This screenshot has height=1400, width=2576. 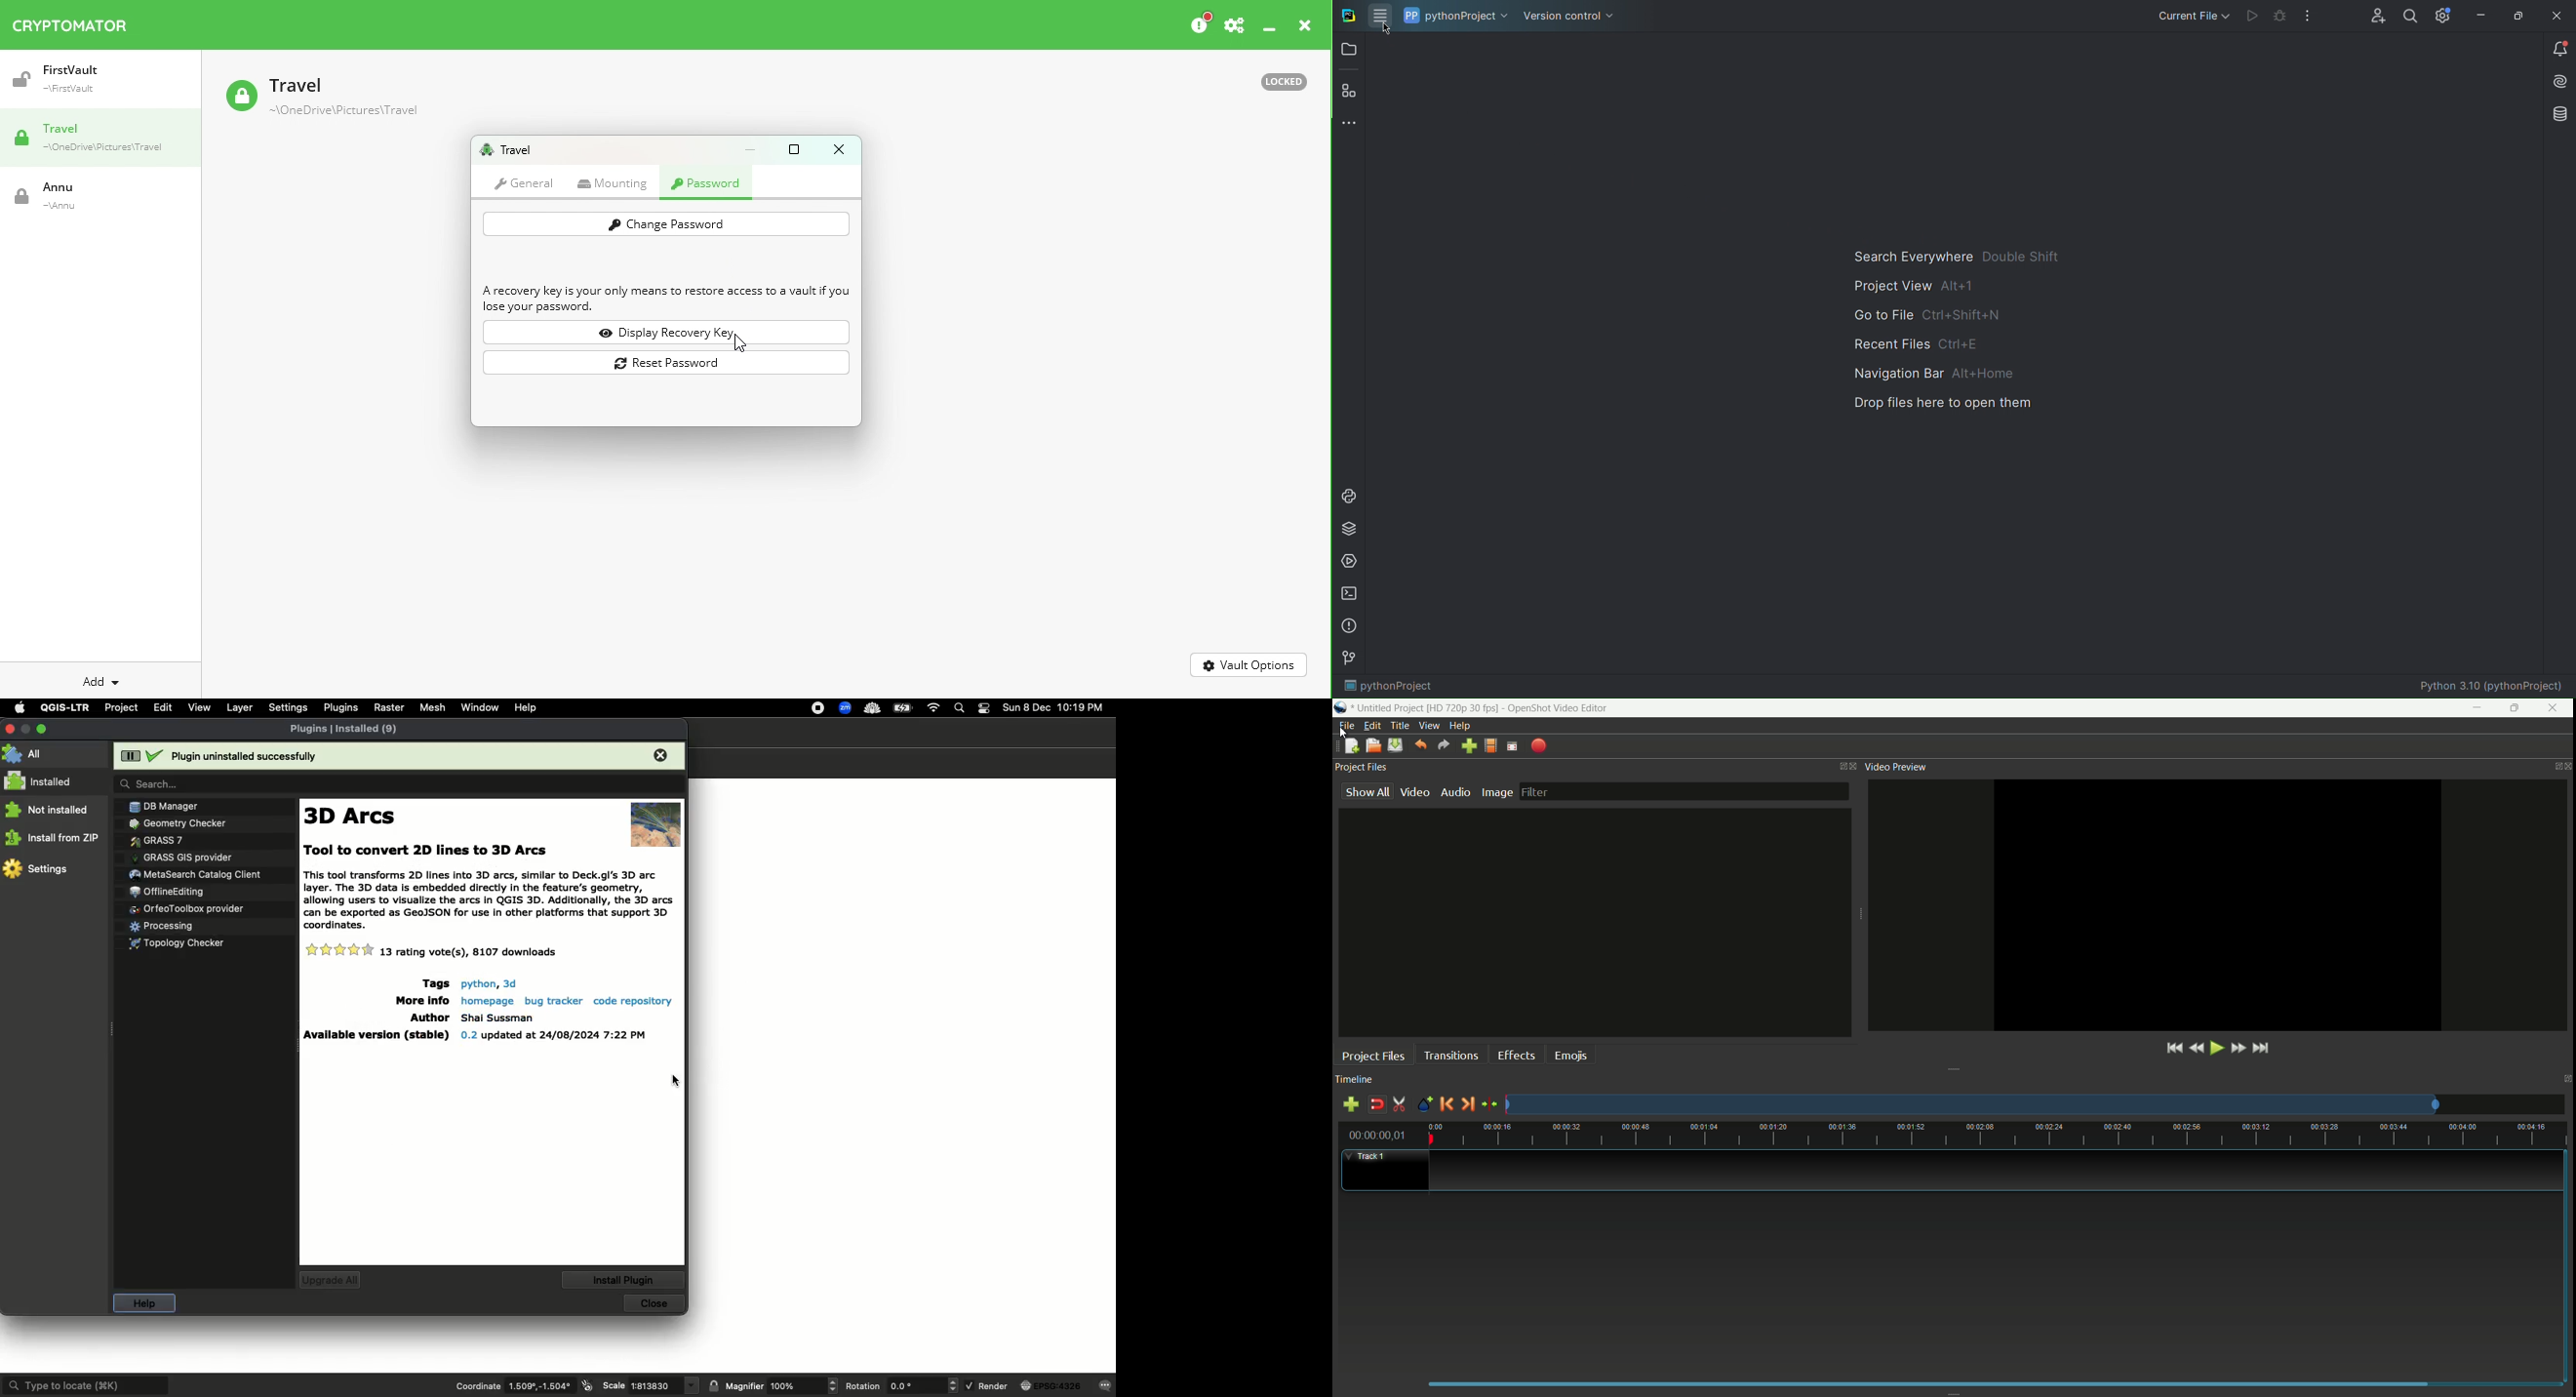 What do you see at coordinates (1349, 51) in the screenshot?
I see `Open` at bounding box center [1349, 51].